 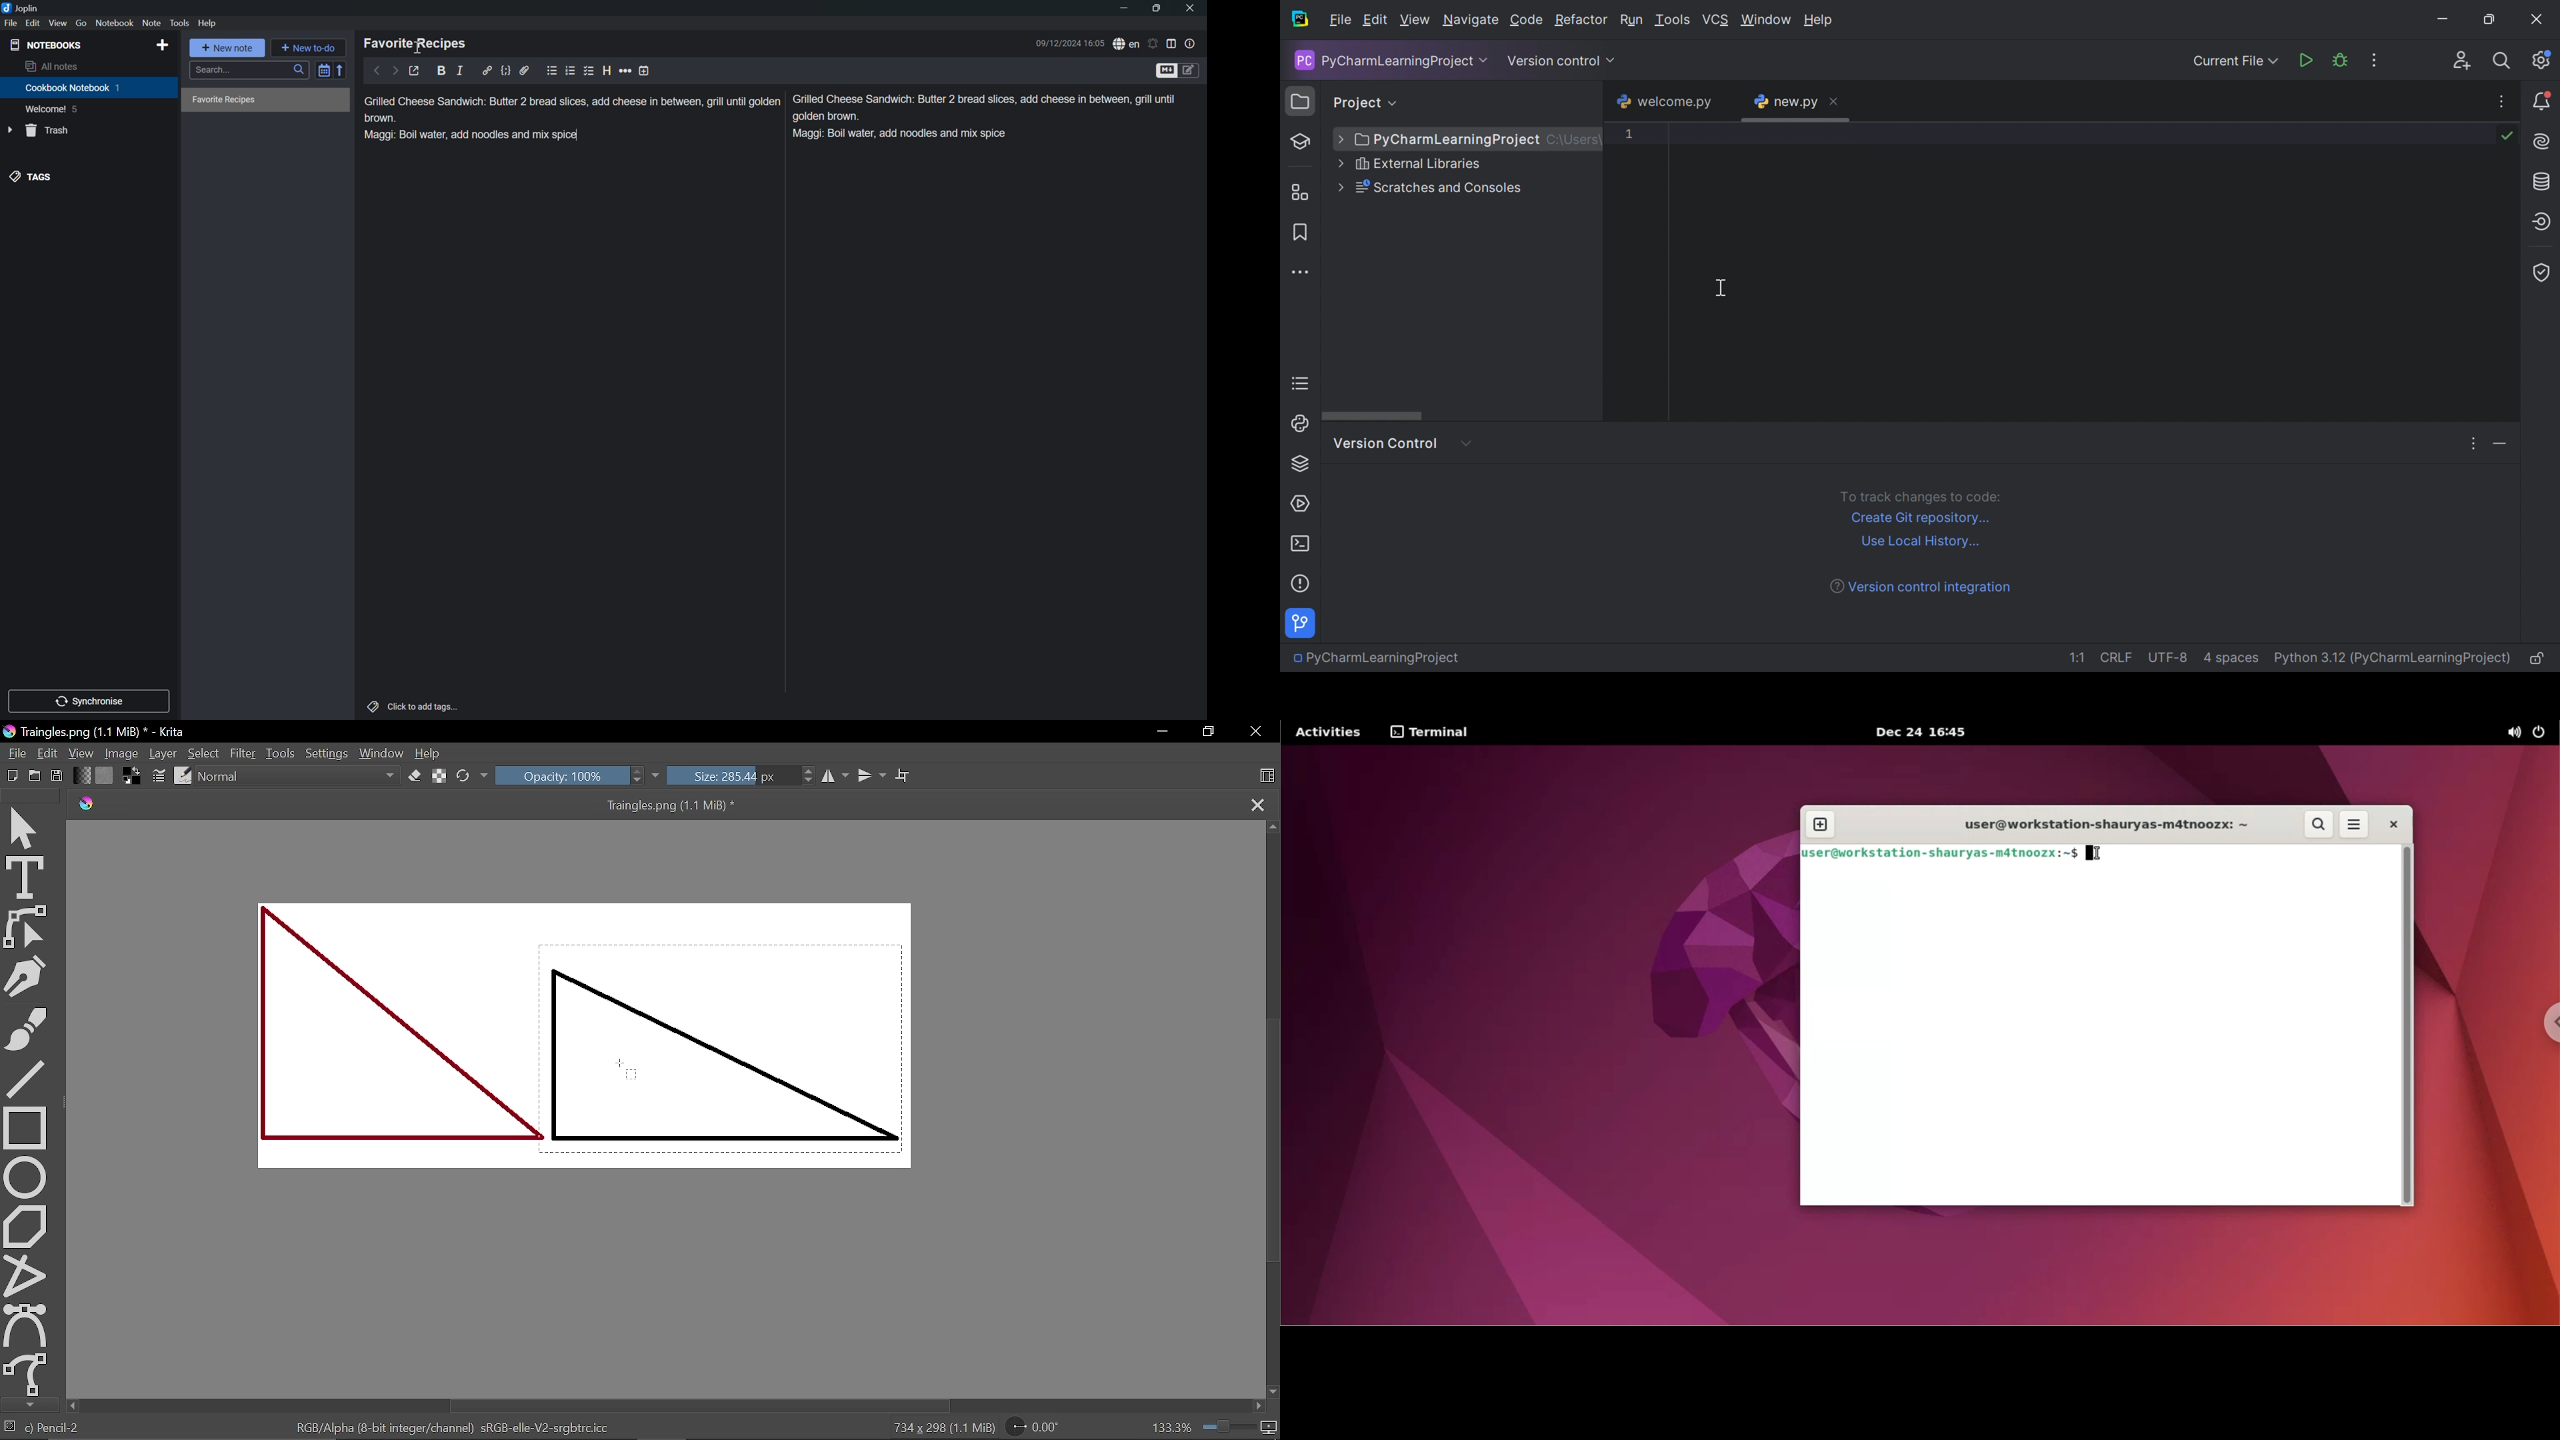 I want to click on Toggle editors, so click(x=1180, y=70).